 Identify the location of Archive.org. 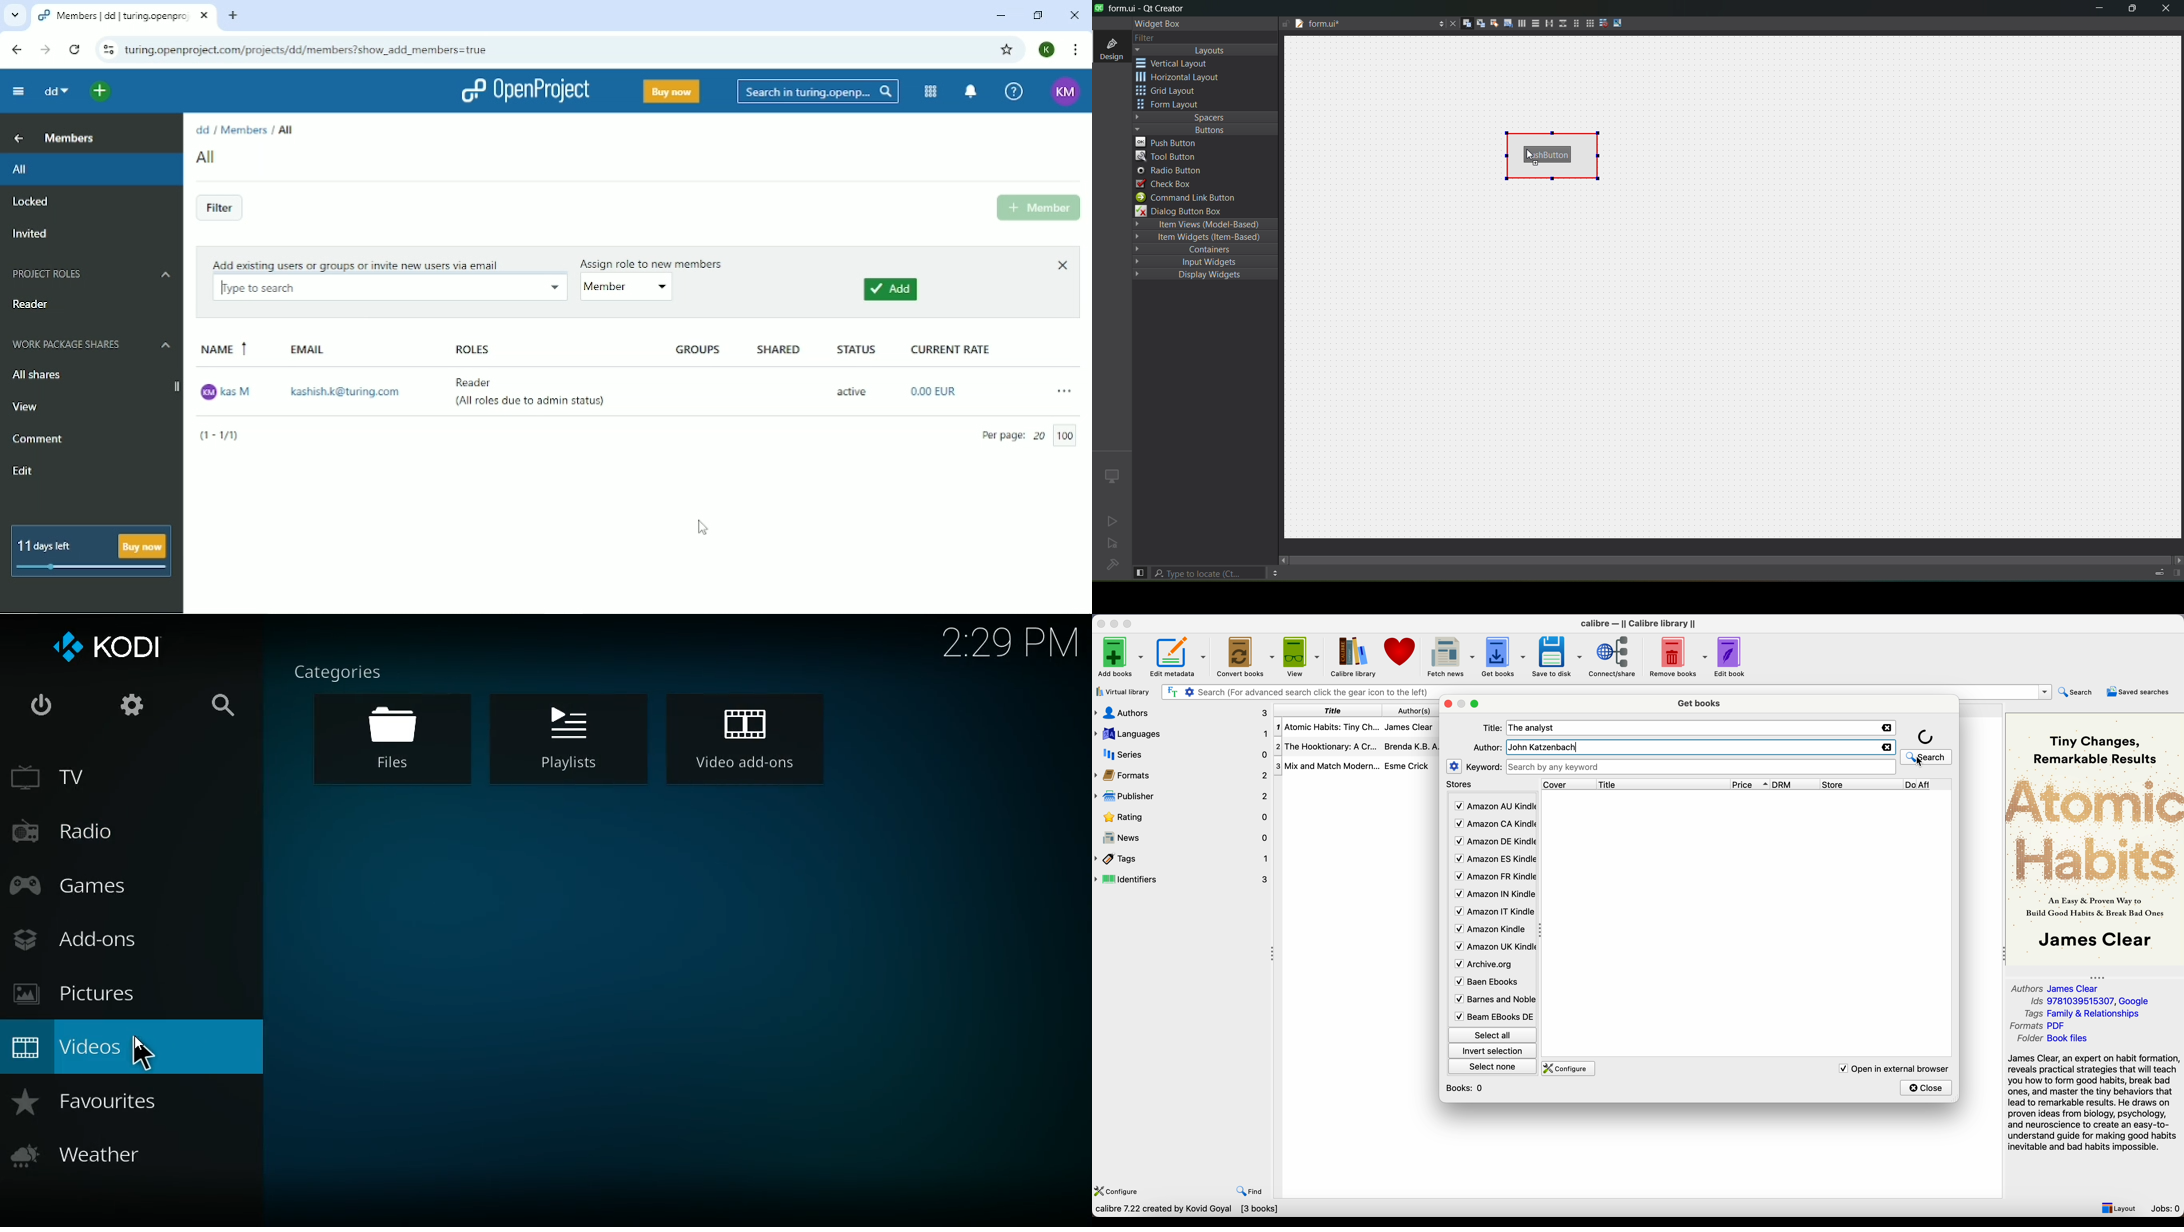
(1492, 965).